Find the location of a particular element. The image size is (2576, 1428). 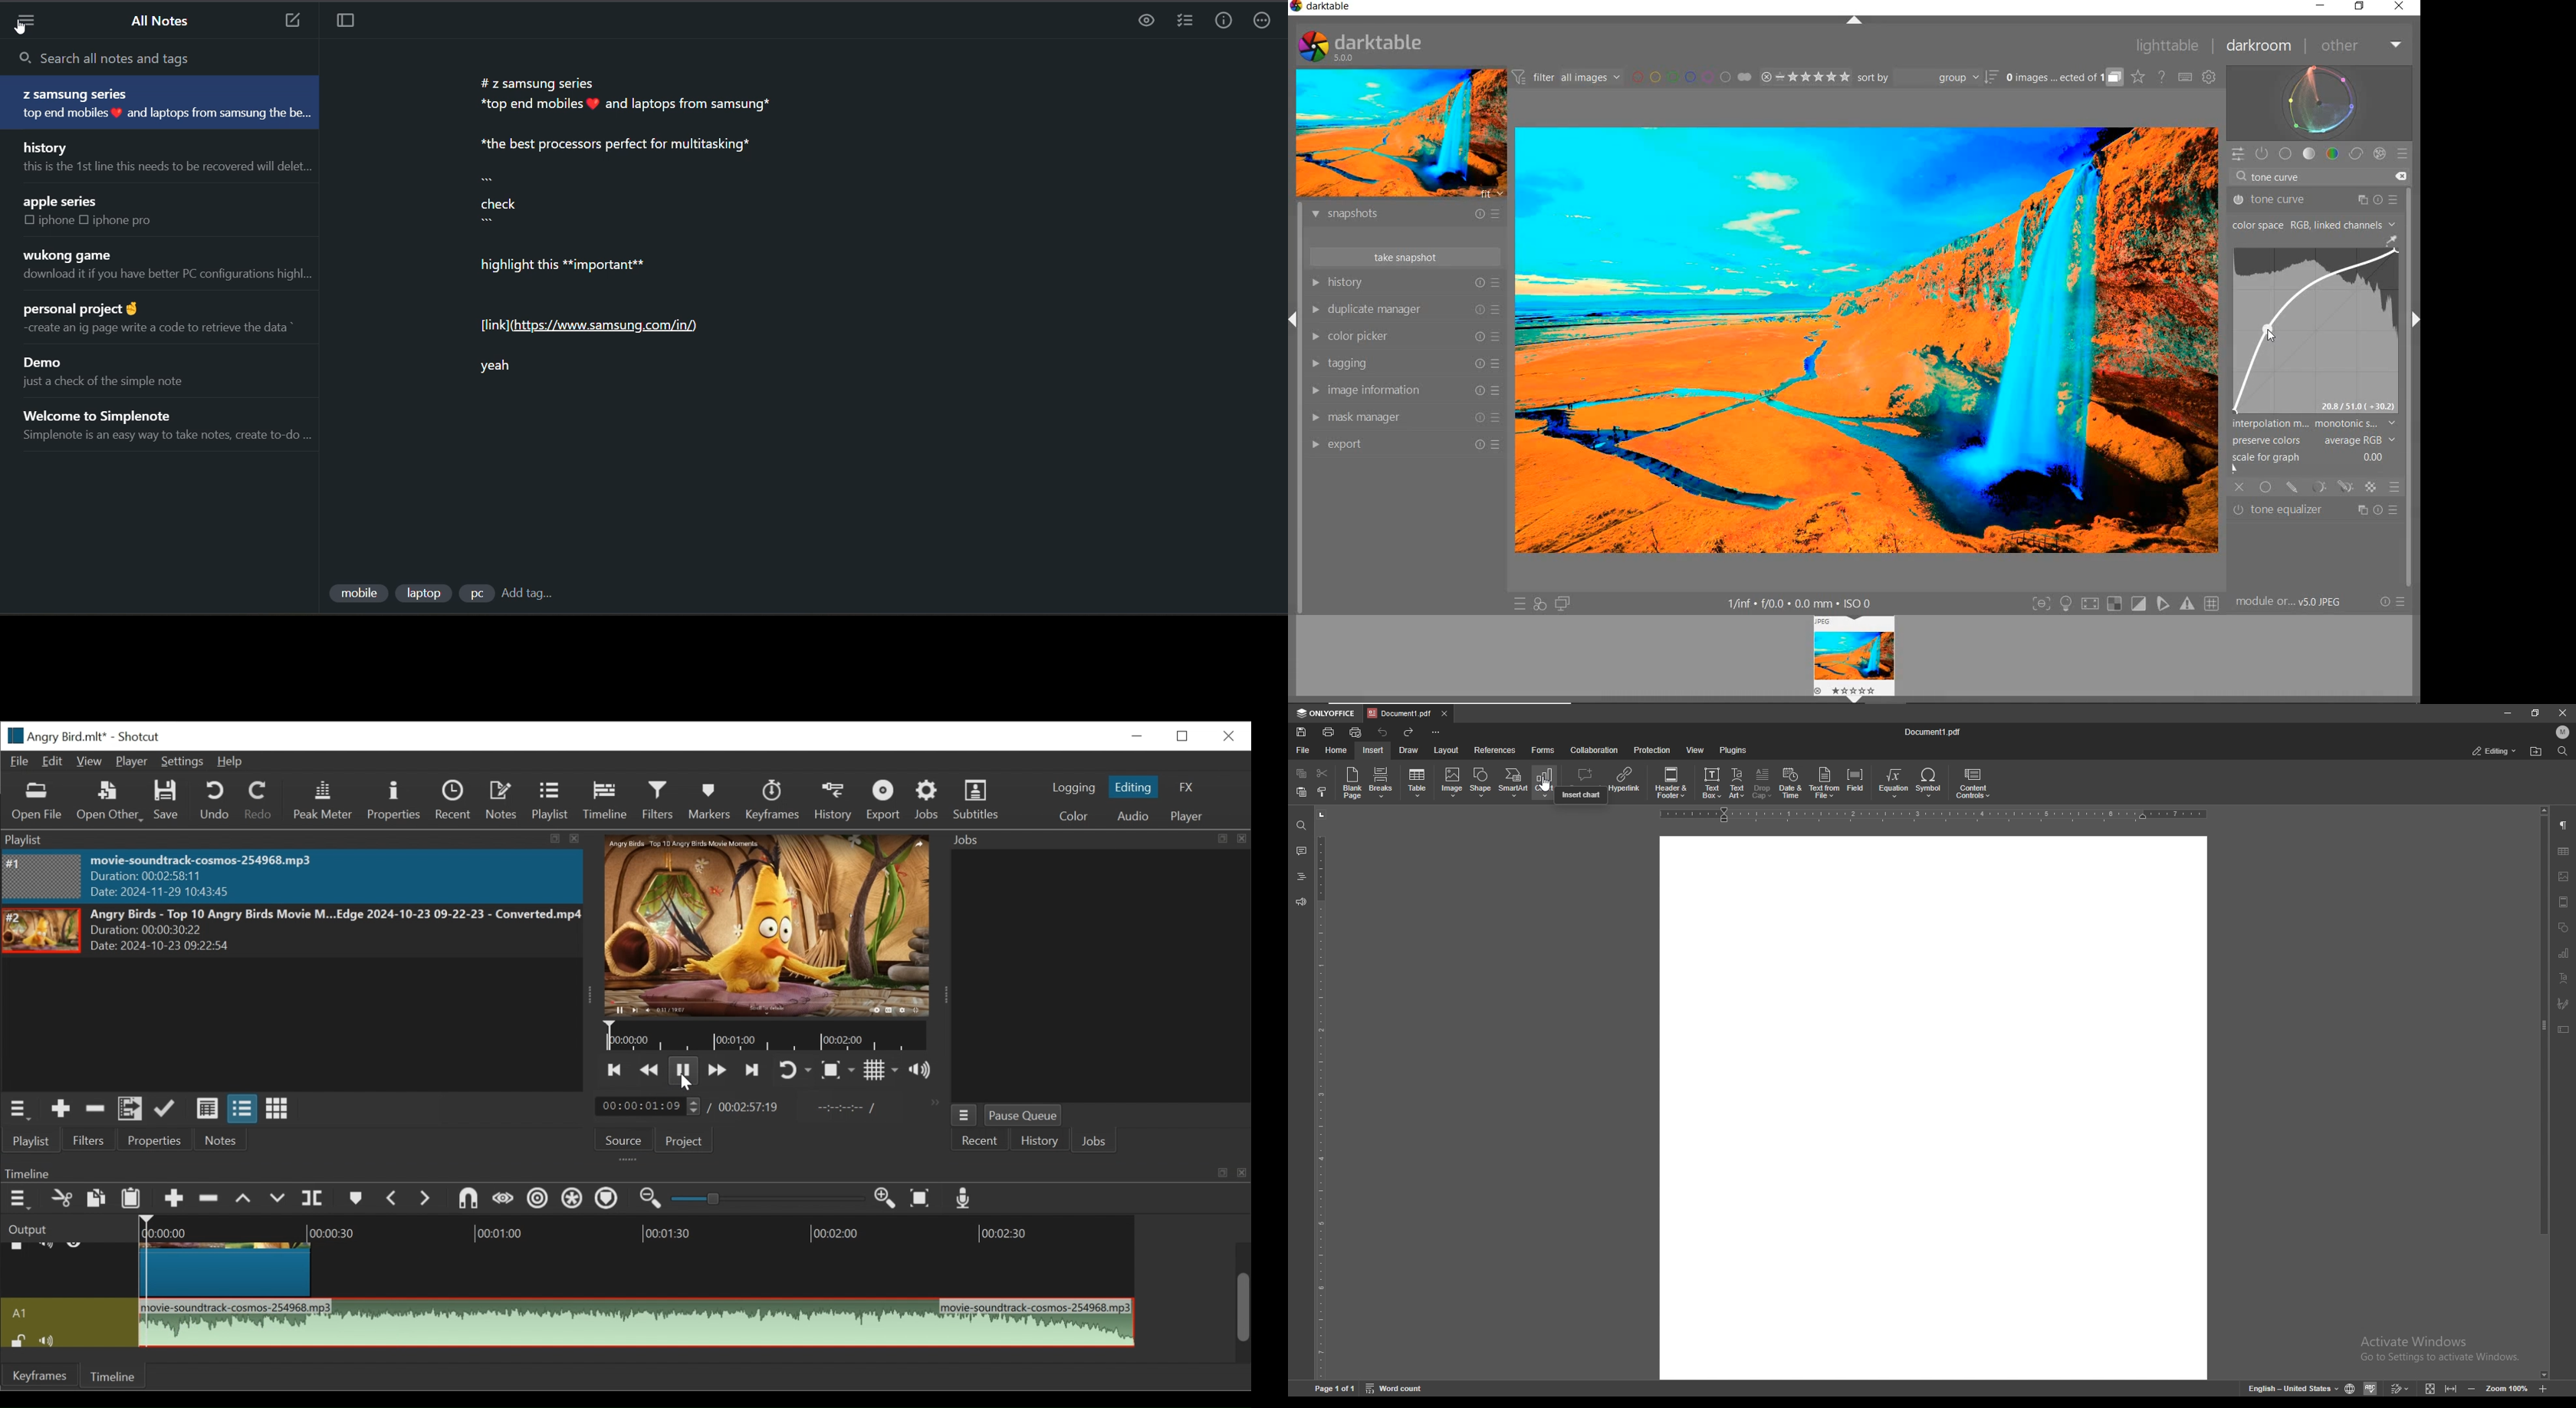

Ripple all tracks is located at coordinates (573, 1201).